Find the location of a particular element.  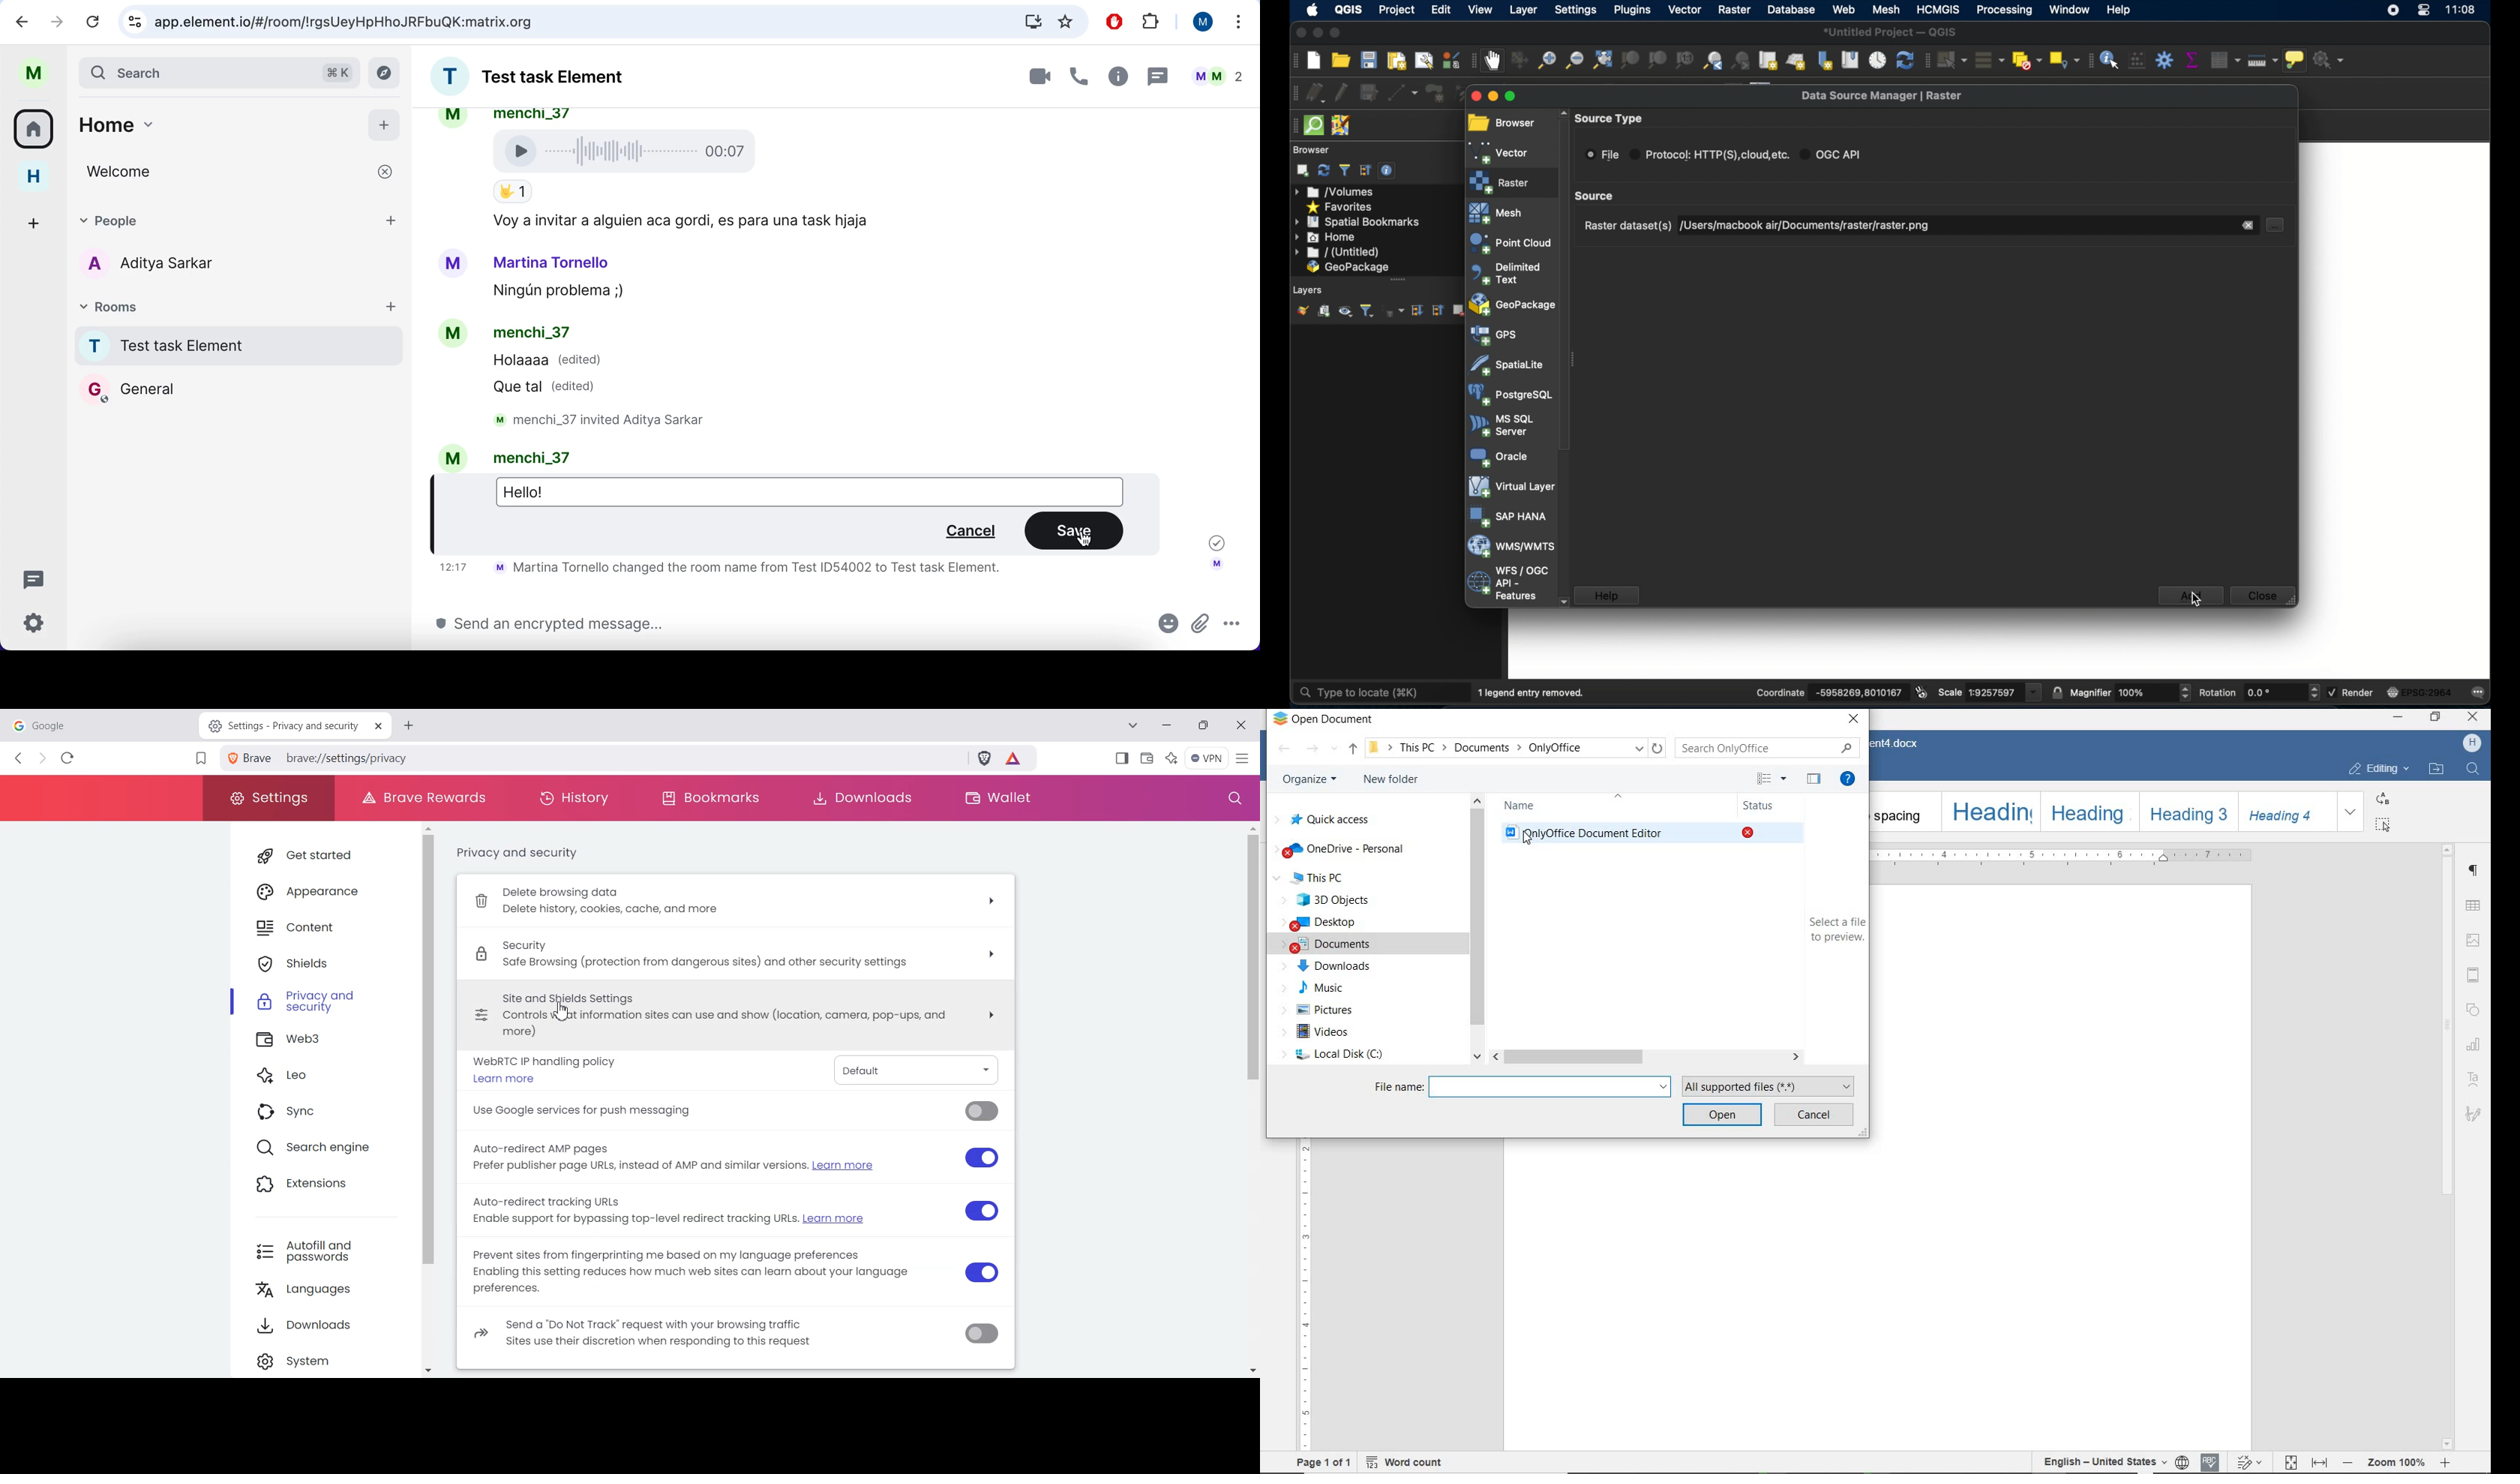

refresh is located at coordinates (1904, 61).